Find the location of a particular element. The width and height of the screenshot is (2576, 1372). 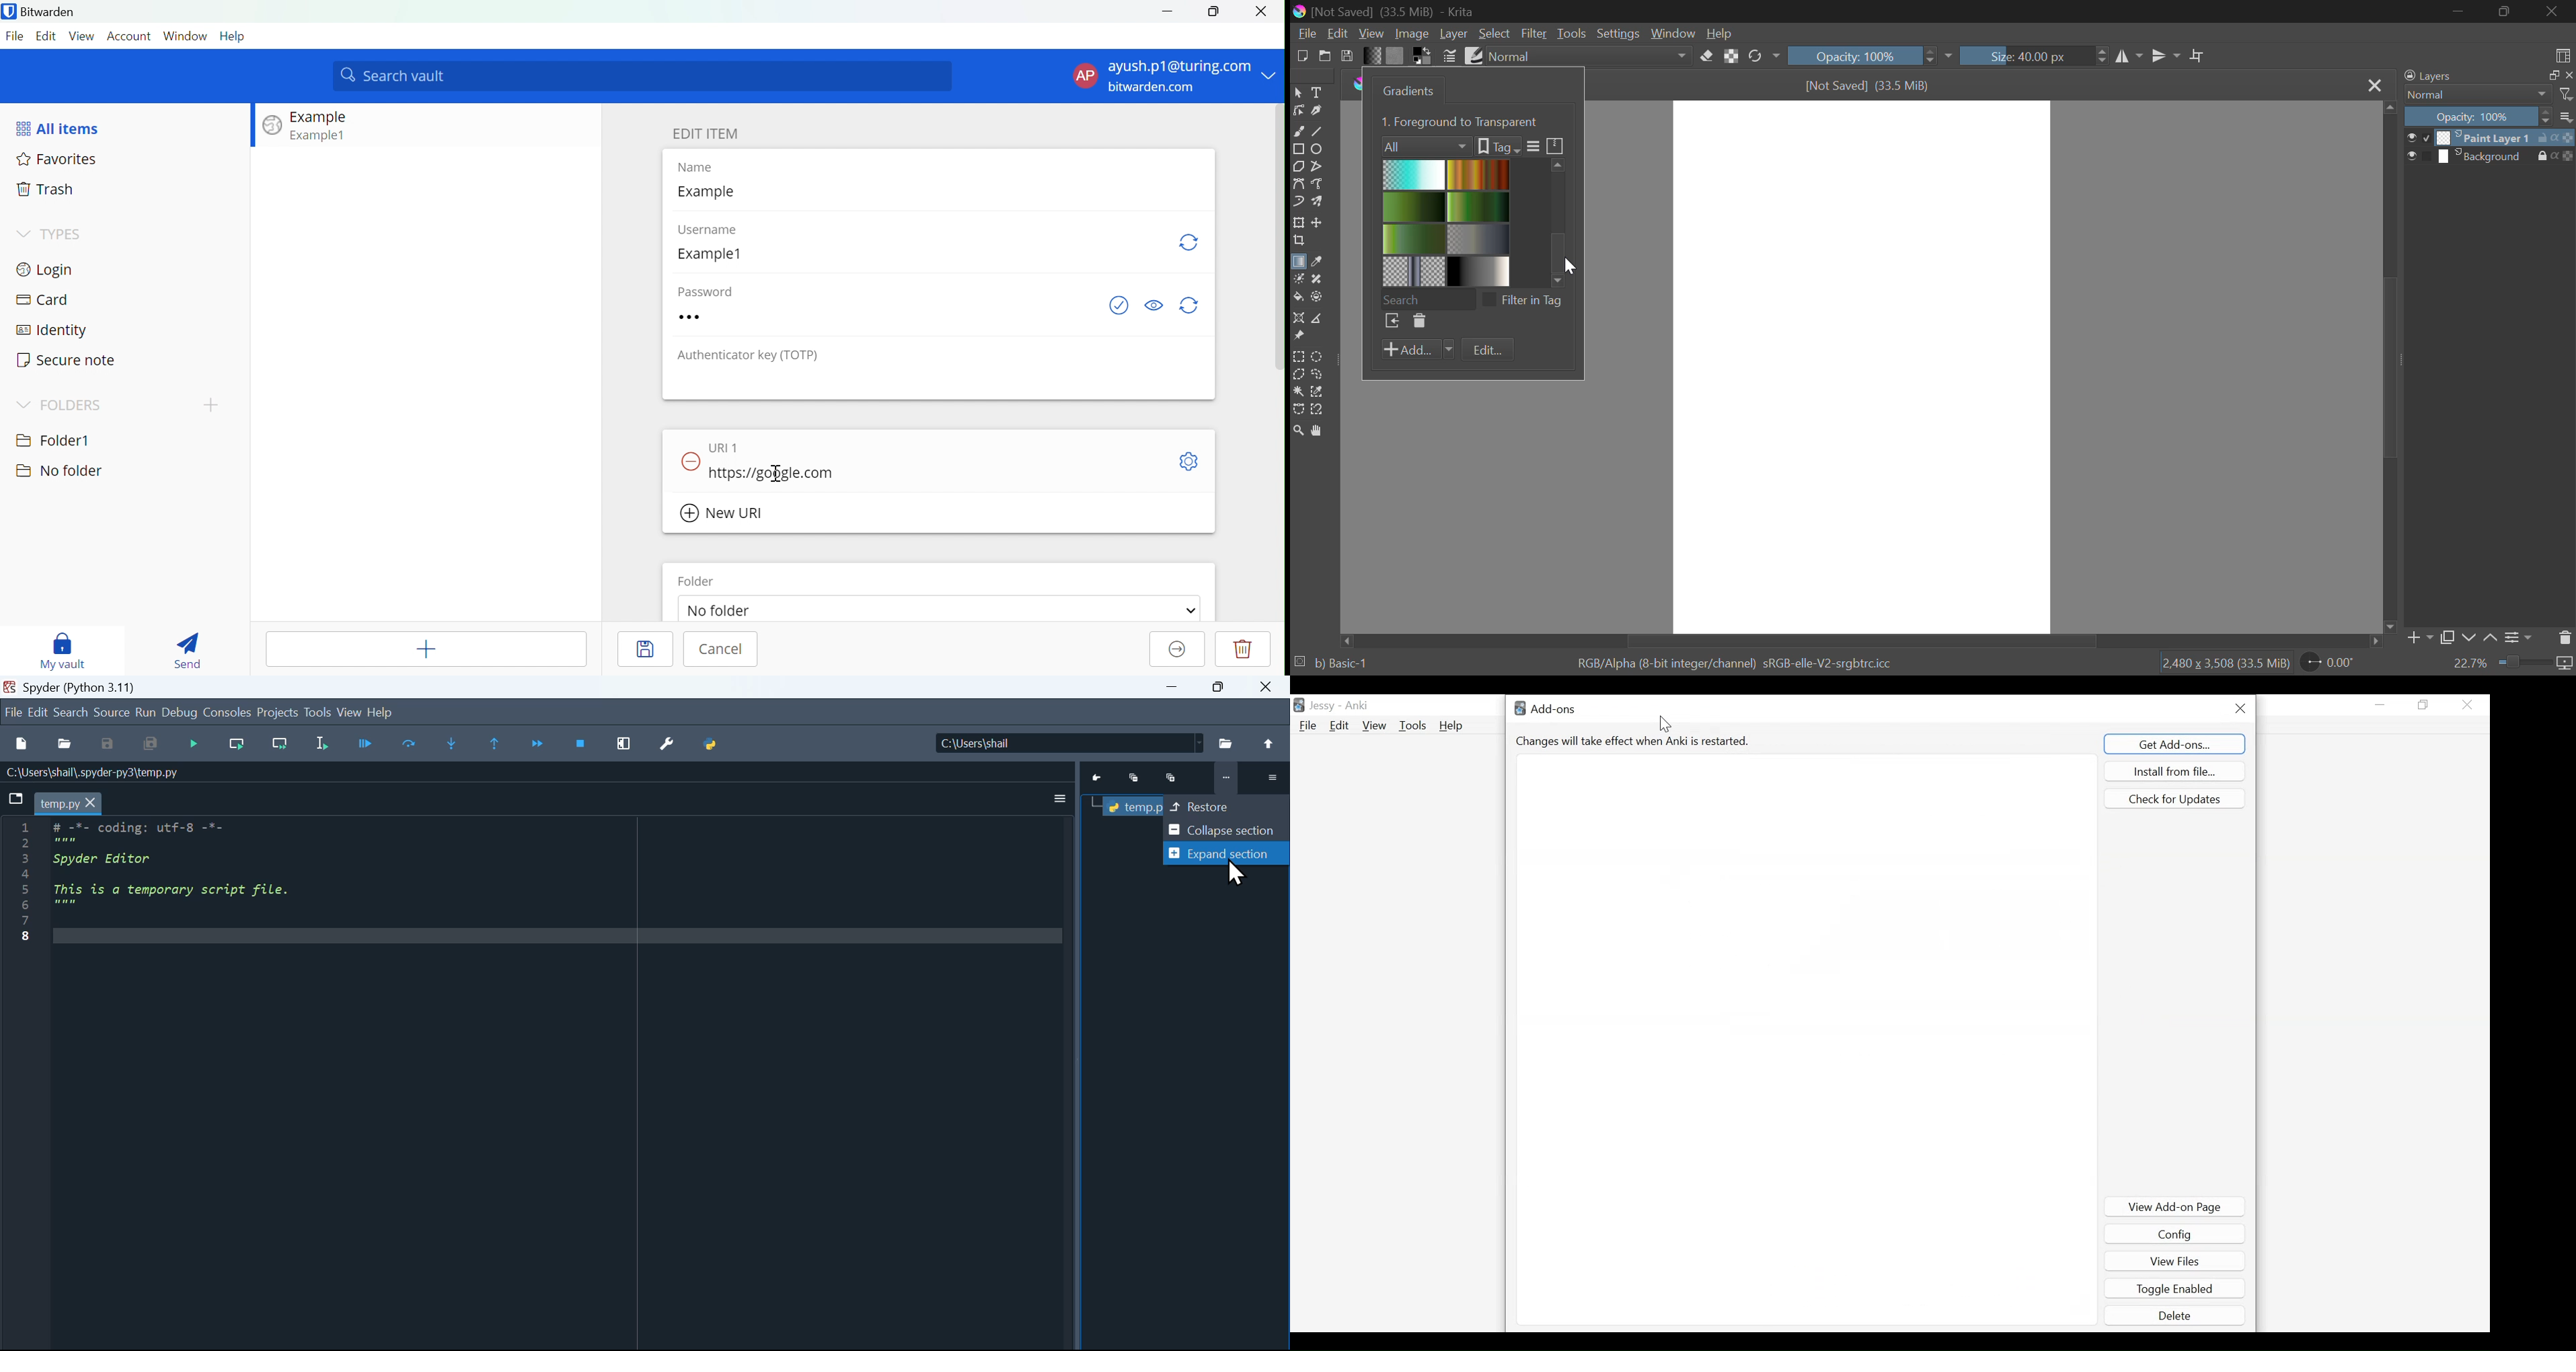

TYPES is located at coordinates (63, 235).